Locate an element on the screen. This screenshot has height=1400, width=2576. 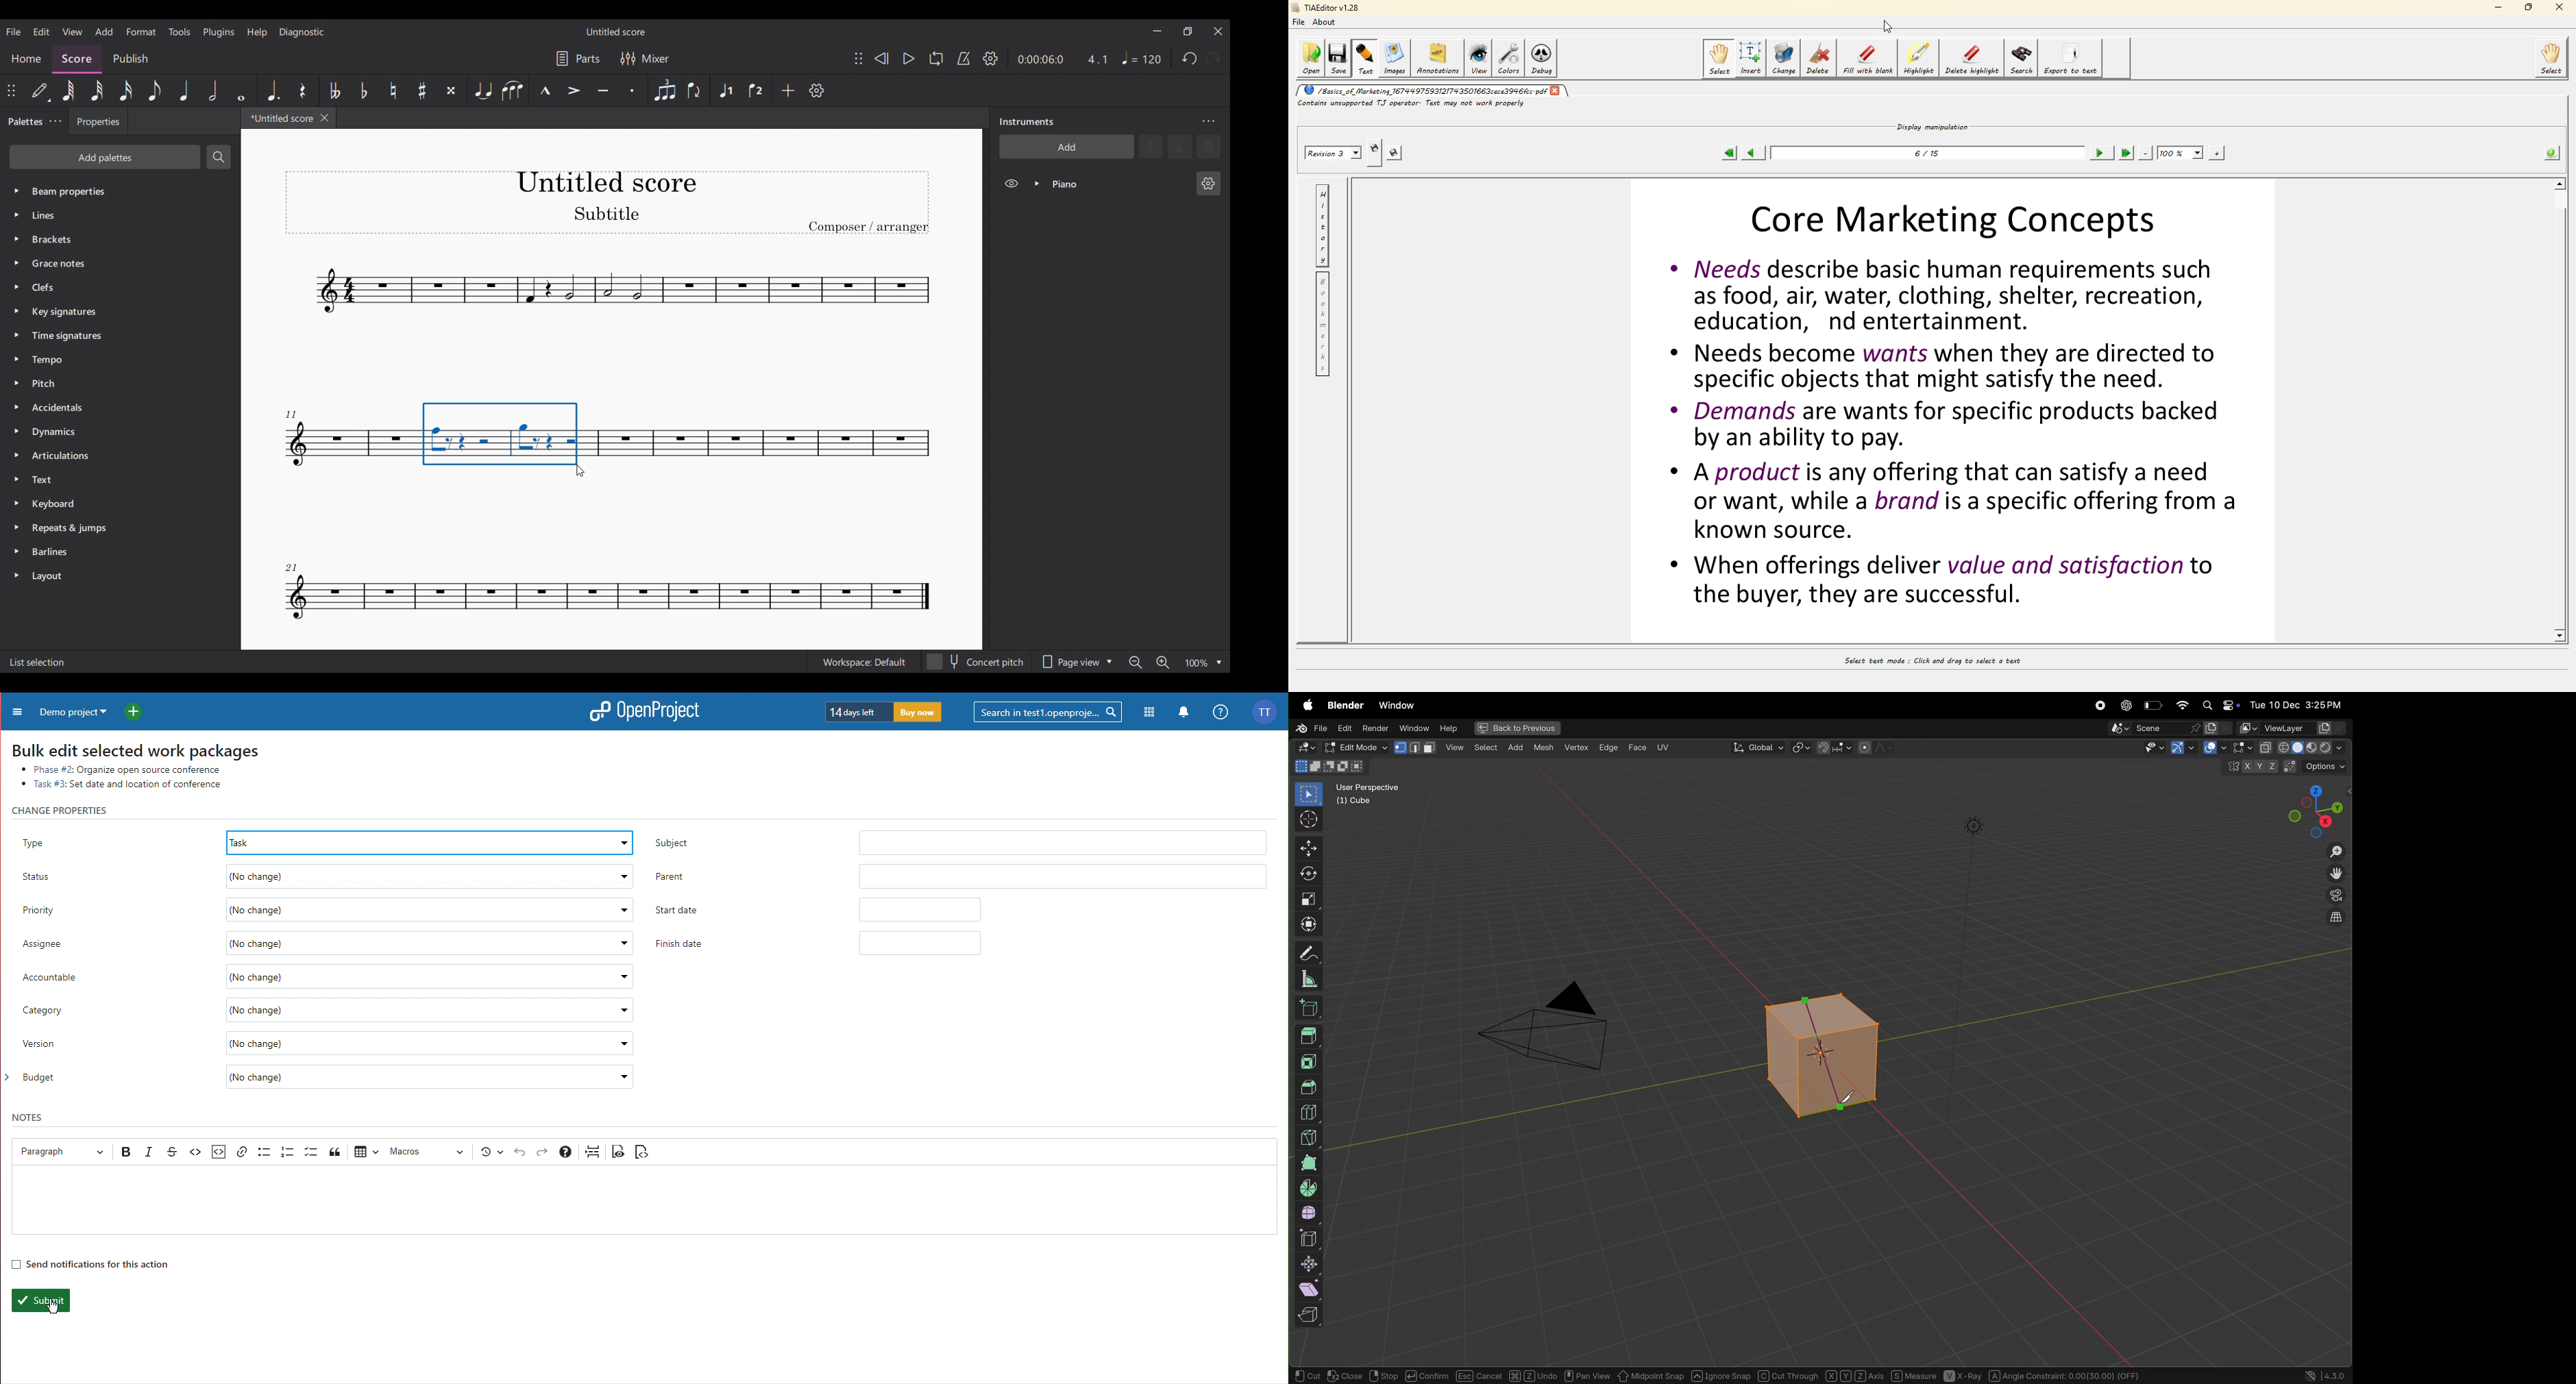
Home section is located at coordinates (26, 58).